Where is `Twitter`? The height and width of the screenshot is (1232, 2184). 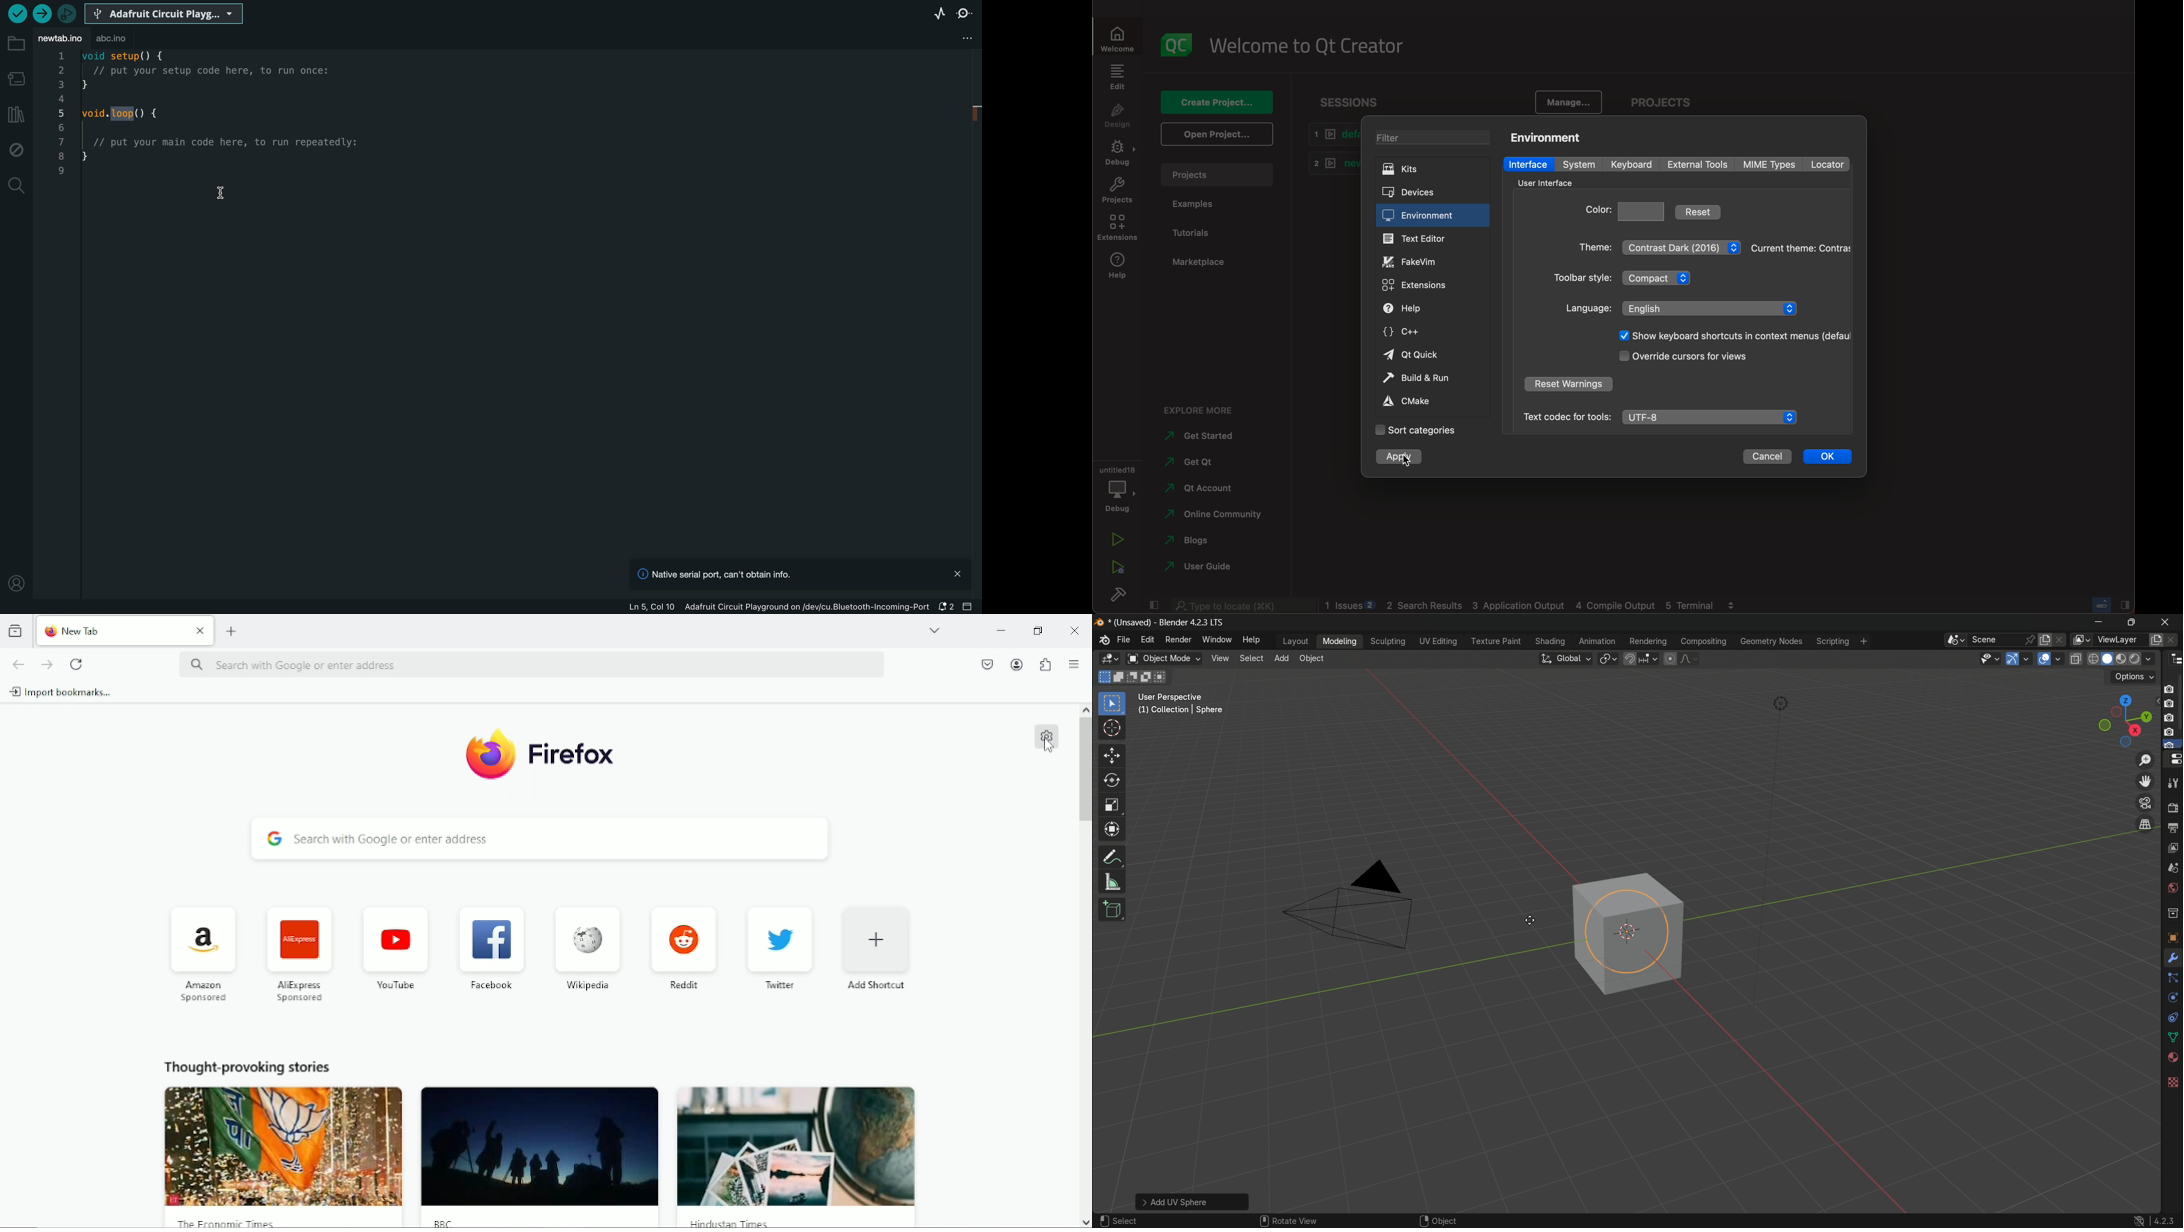
Twitter is located at coordinates (781, 945).